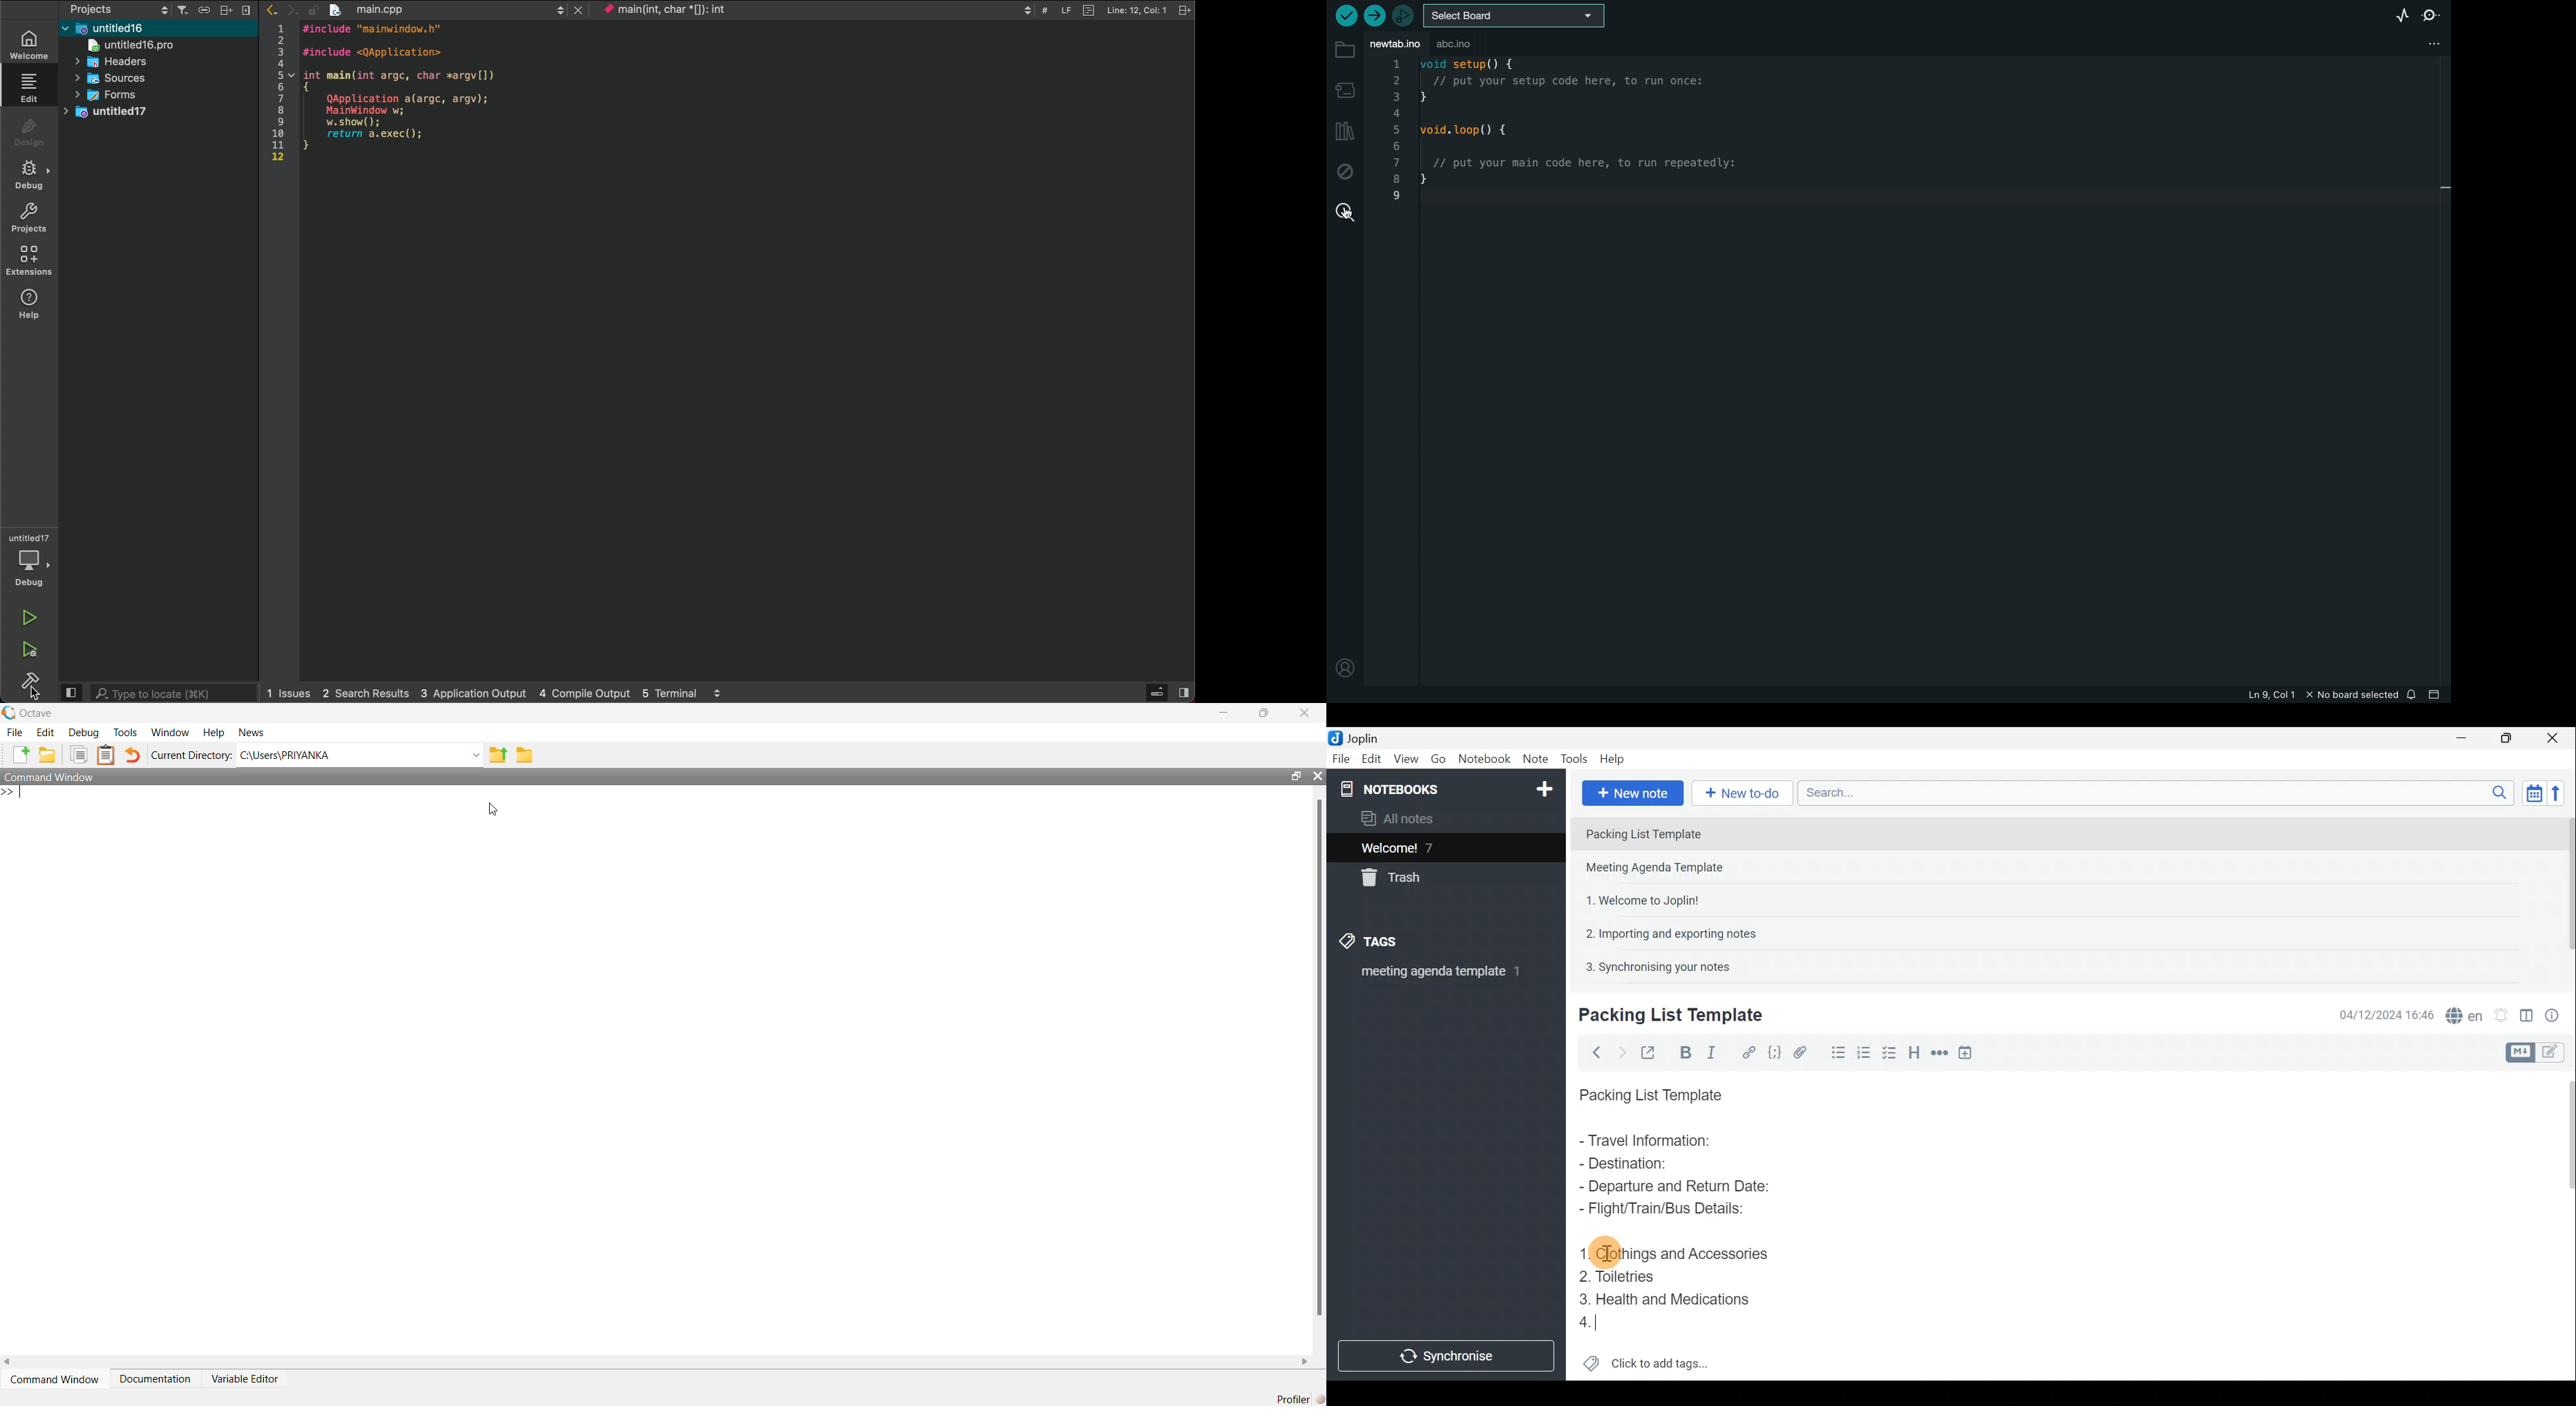  Describe the element at coordinates (1614, 760) in the screenshot. I see `Help` at that location.